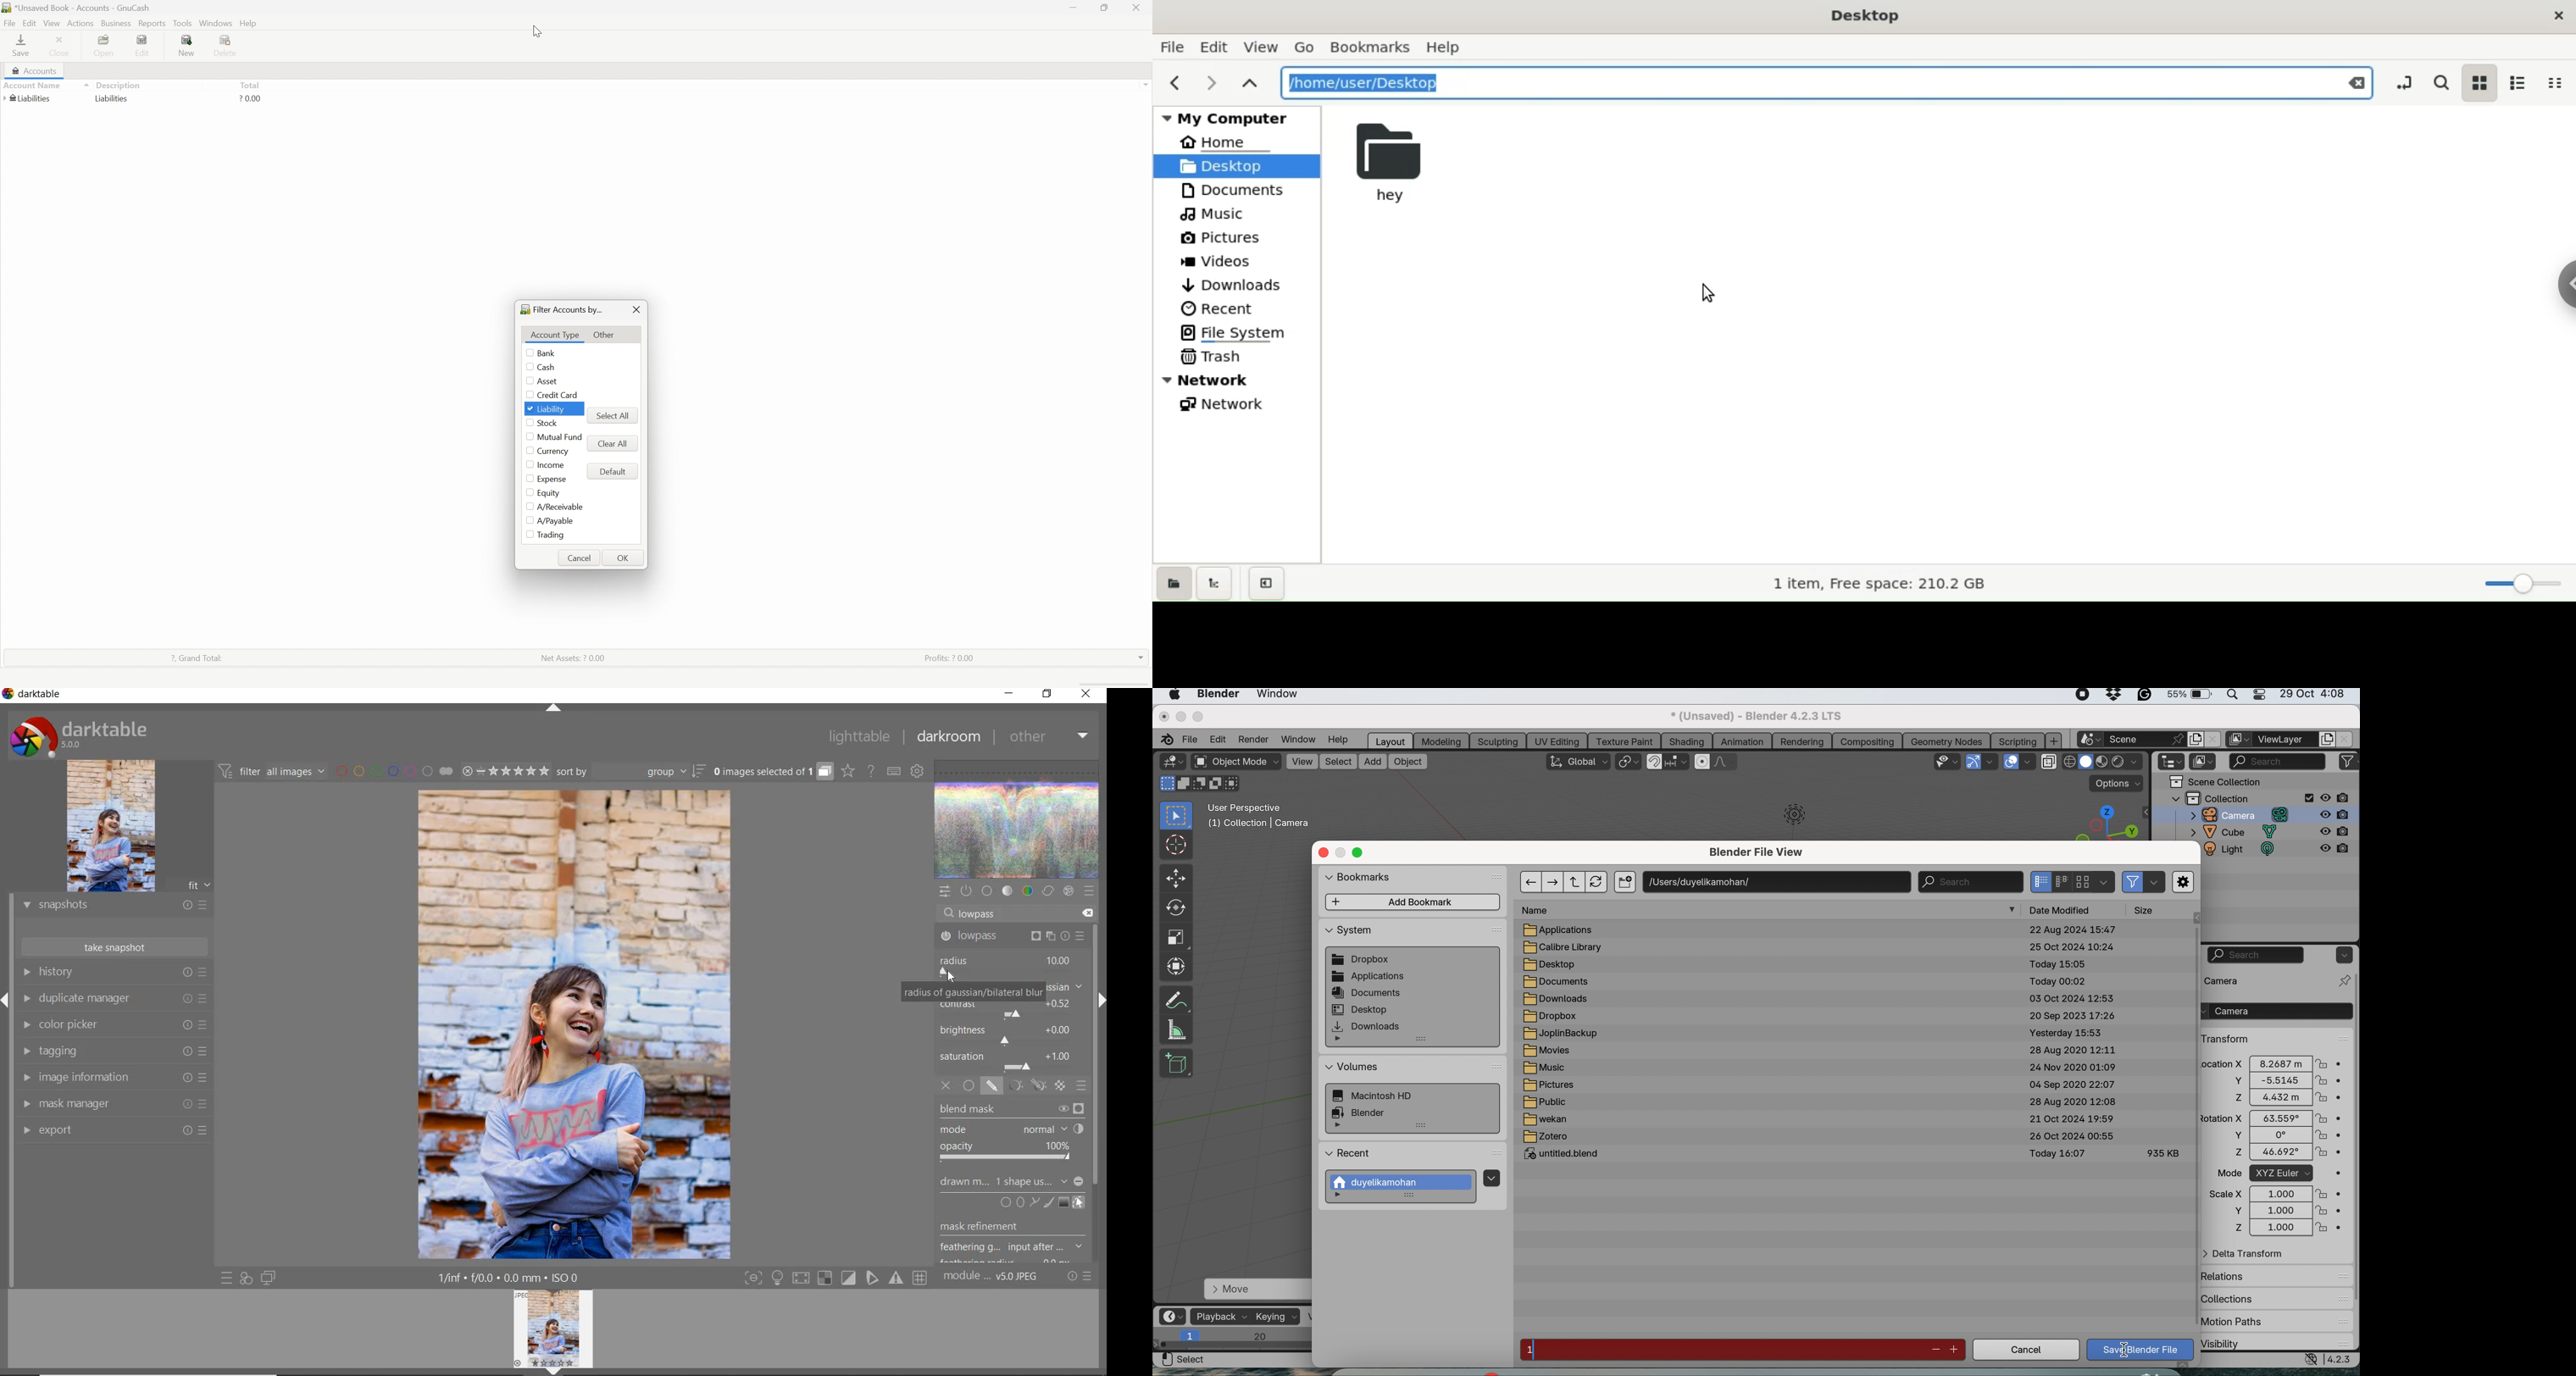  What do you see at coordinates (506, 770) in the screenshot?
I see `range ratings for selected images` at bounding box center [506, 770].